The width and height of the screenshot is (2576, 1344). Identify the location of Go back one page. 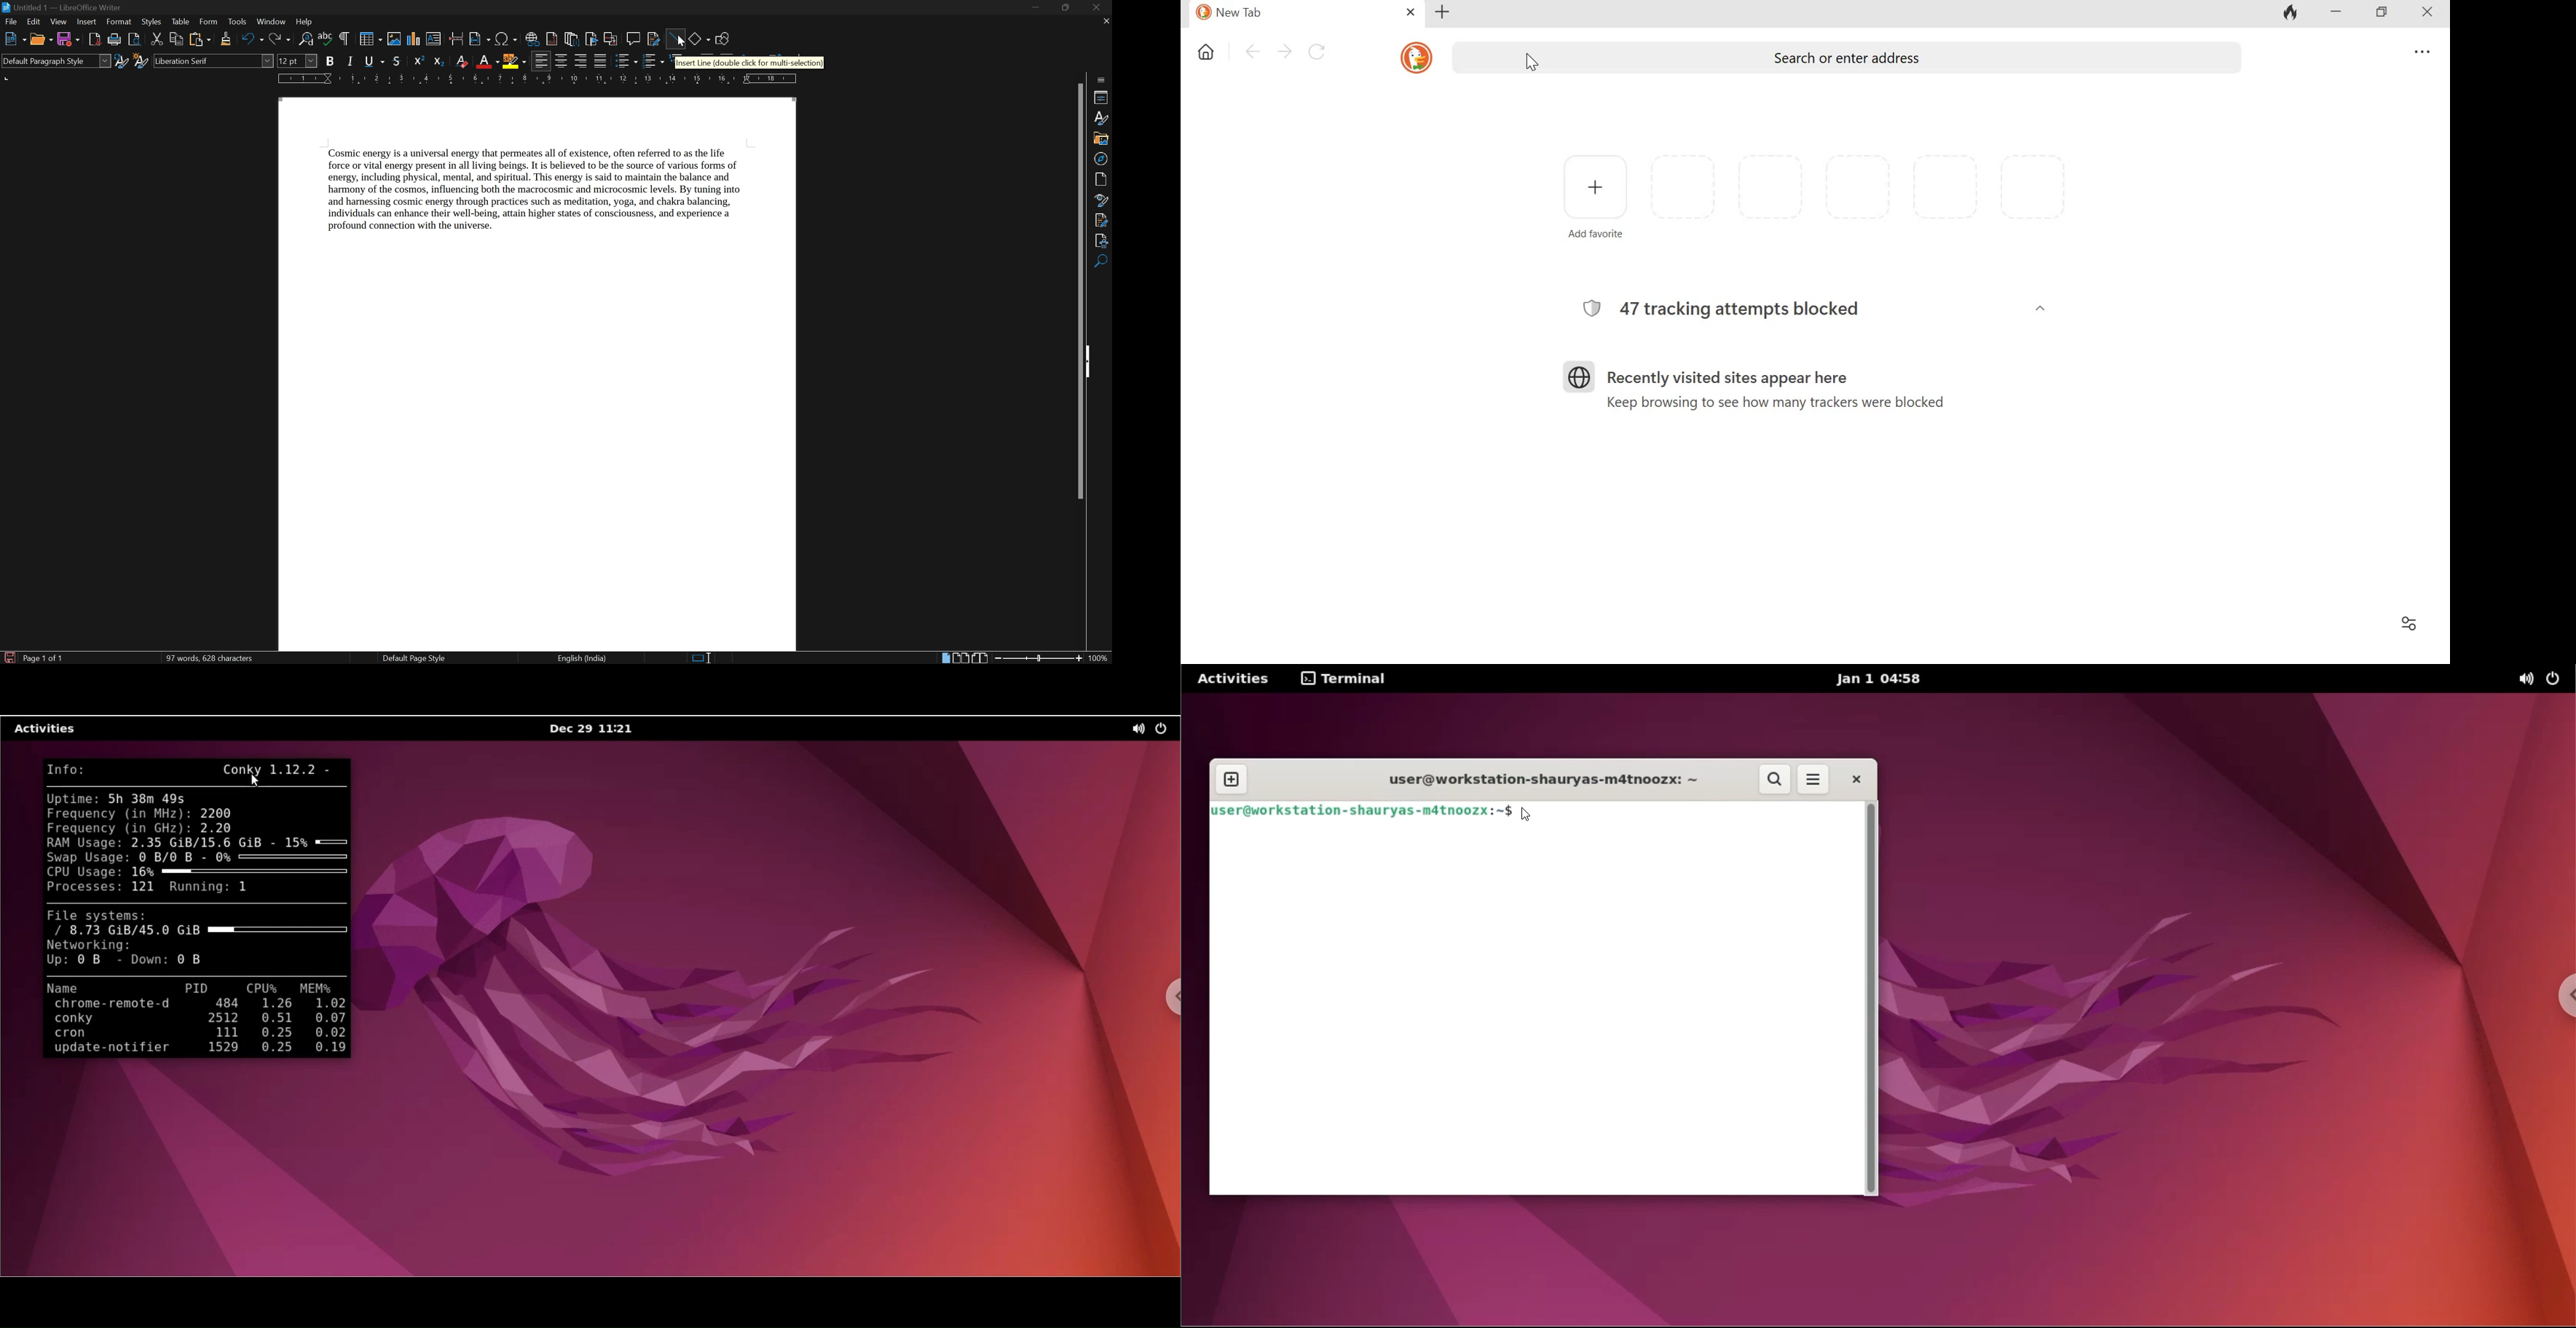
(1251, 52).